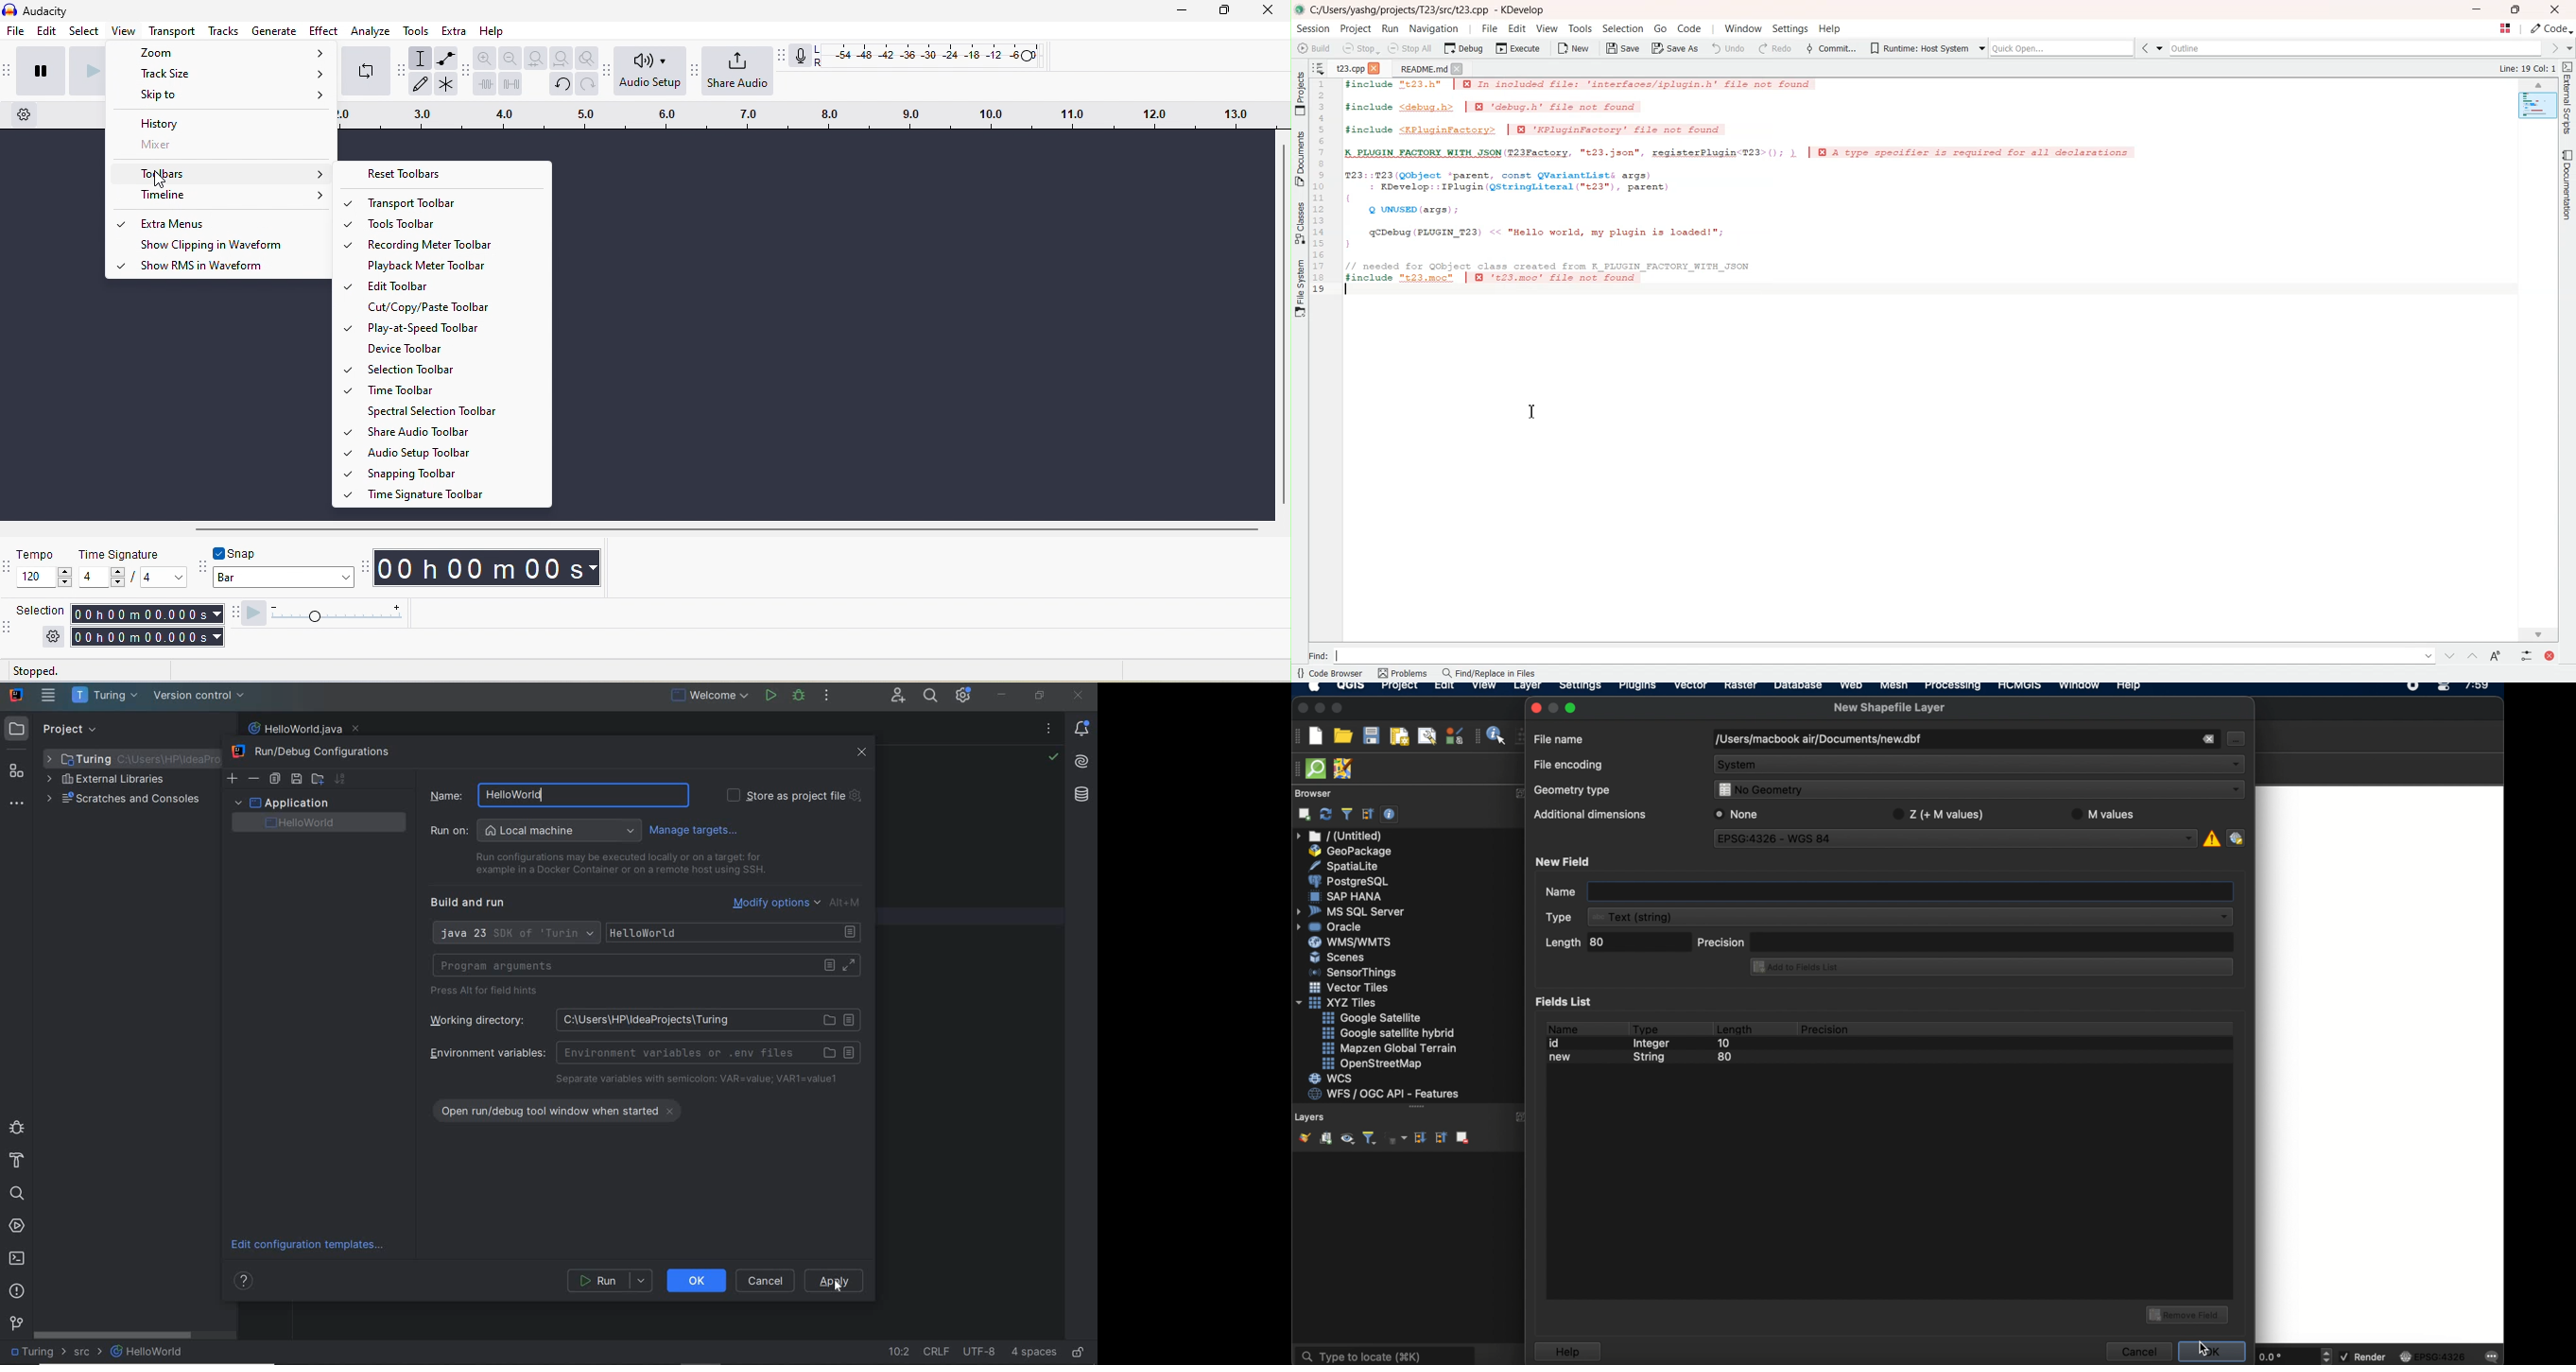  What do you see at coordinates (221, 173) in the screenshot?
I see `Toolbars ` at bounding box center [221, 173].